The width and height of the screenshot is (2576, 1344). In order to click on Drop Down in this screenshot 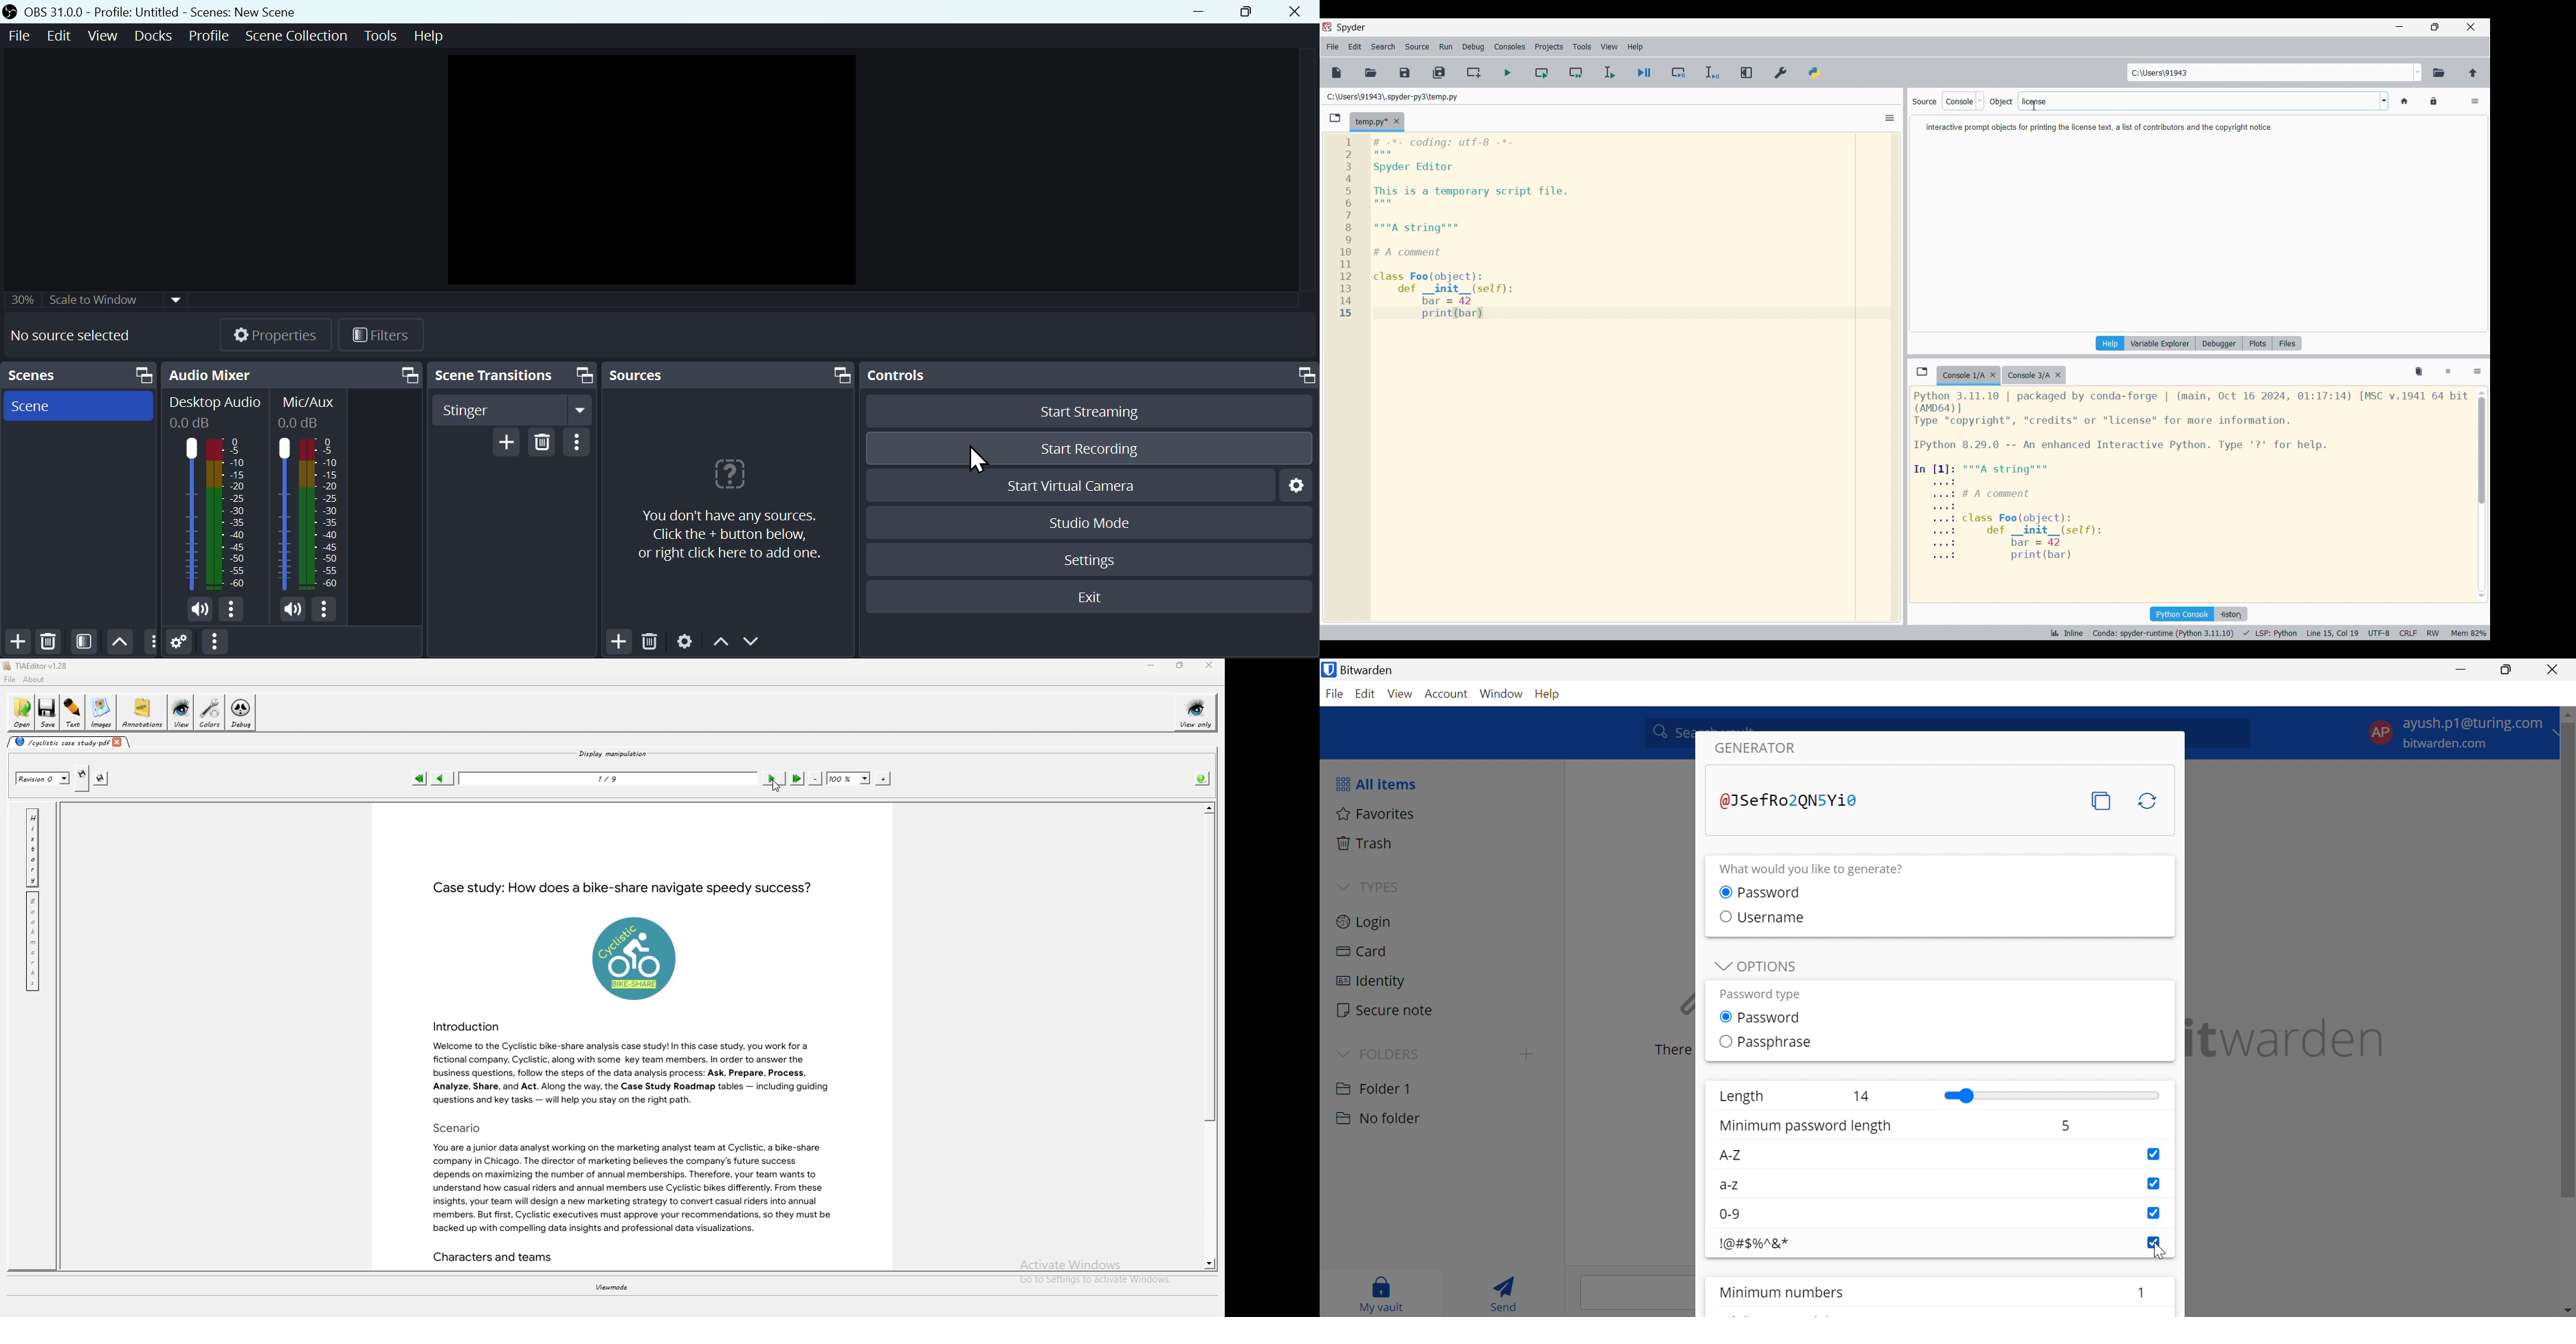, I will do `click(1342, 1053)`.